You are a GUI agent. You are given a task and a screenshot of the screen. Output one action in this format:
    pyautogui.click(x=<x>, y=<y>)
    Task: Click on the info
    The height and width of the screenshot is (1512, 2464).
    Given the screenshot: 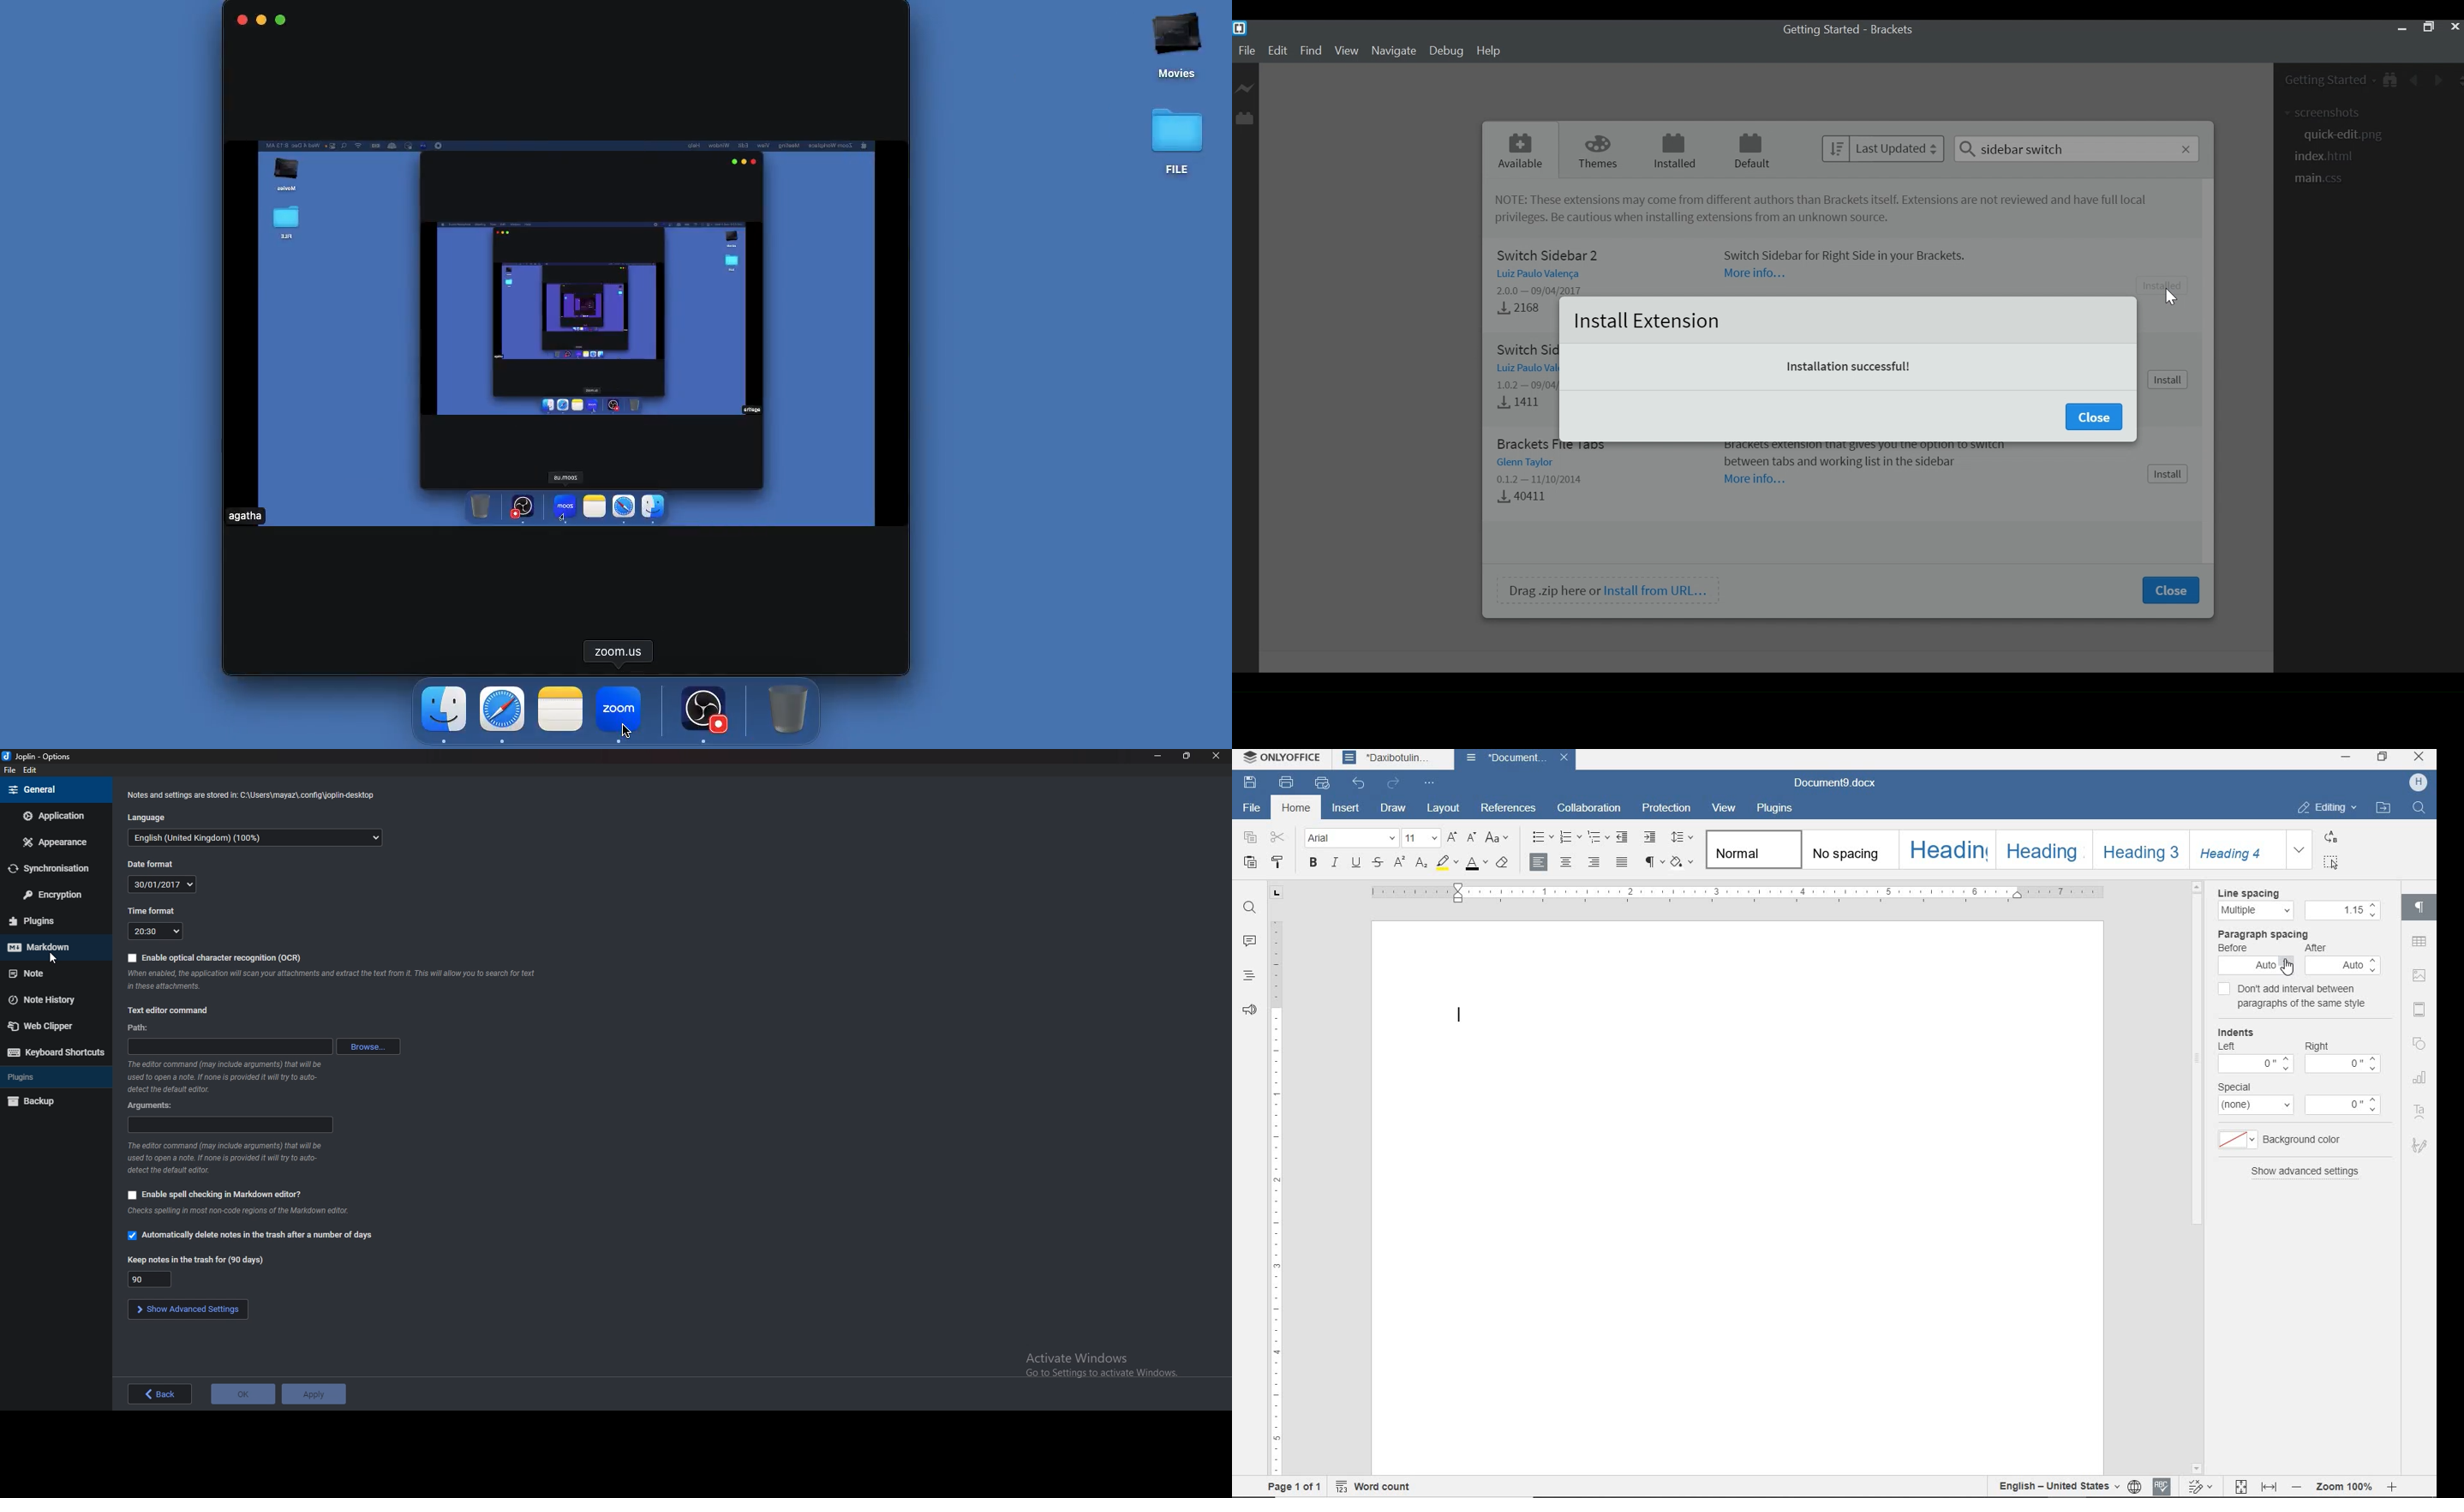 What is the action you would take?
    pyautogui.click(x=228, y=1077)
    